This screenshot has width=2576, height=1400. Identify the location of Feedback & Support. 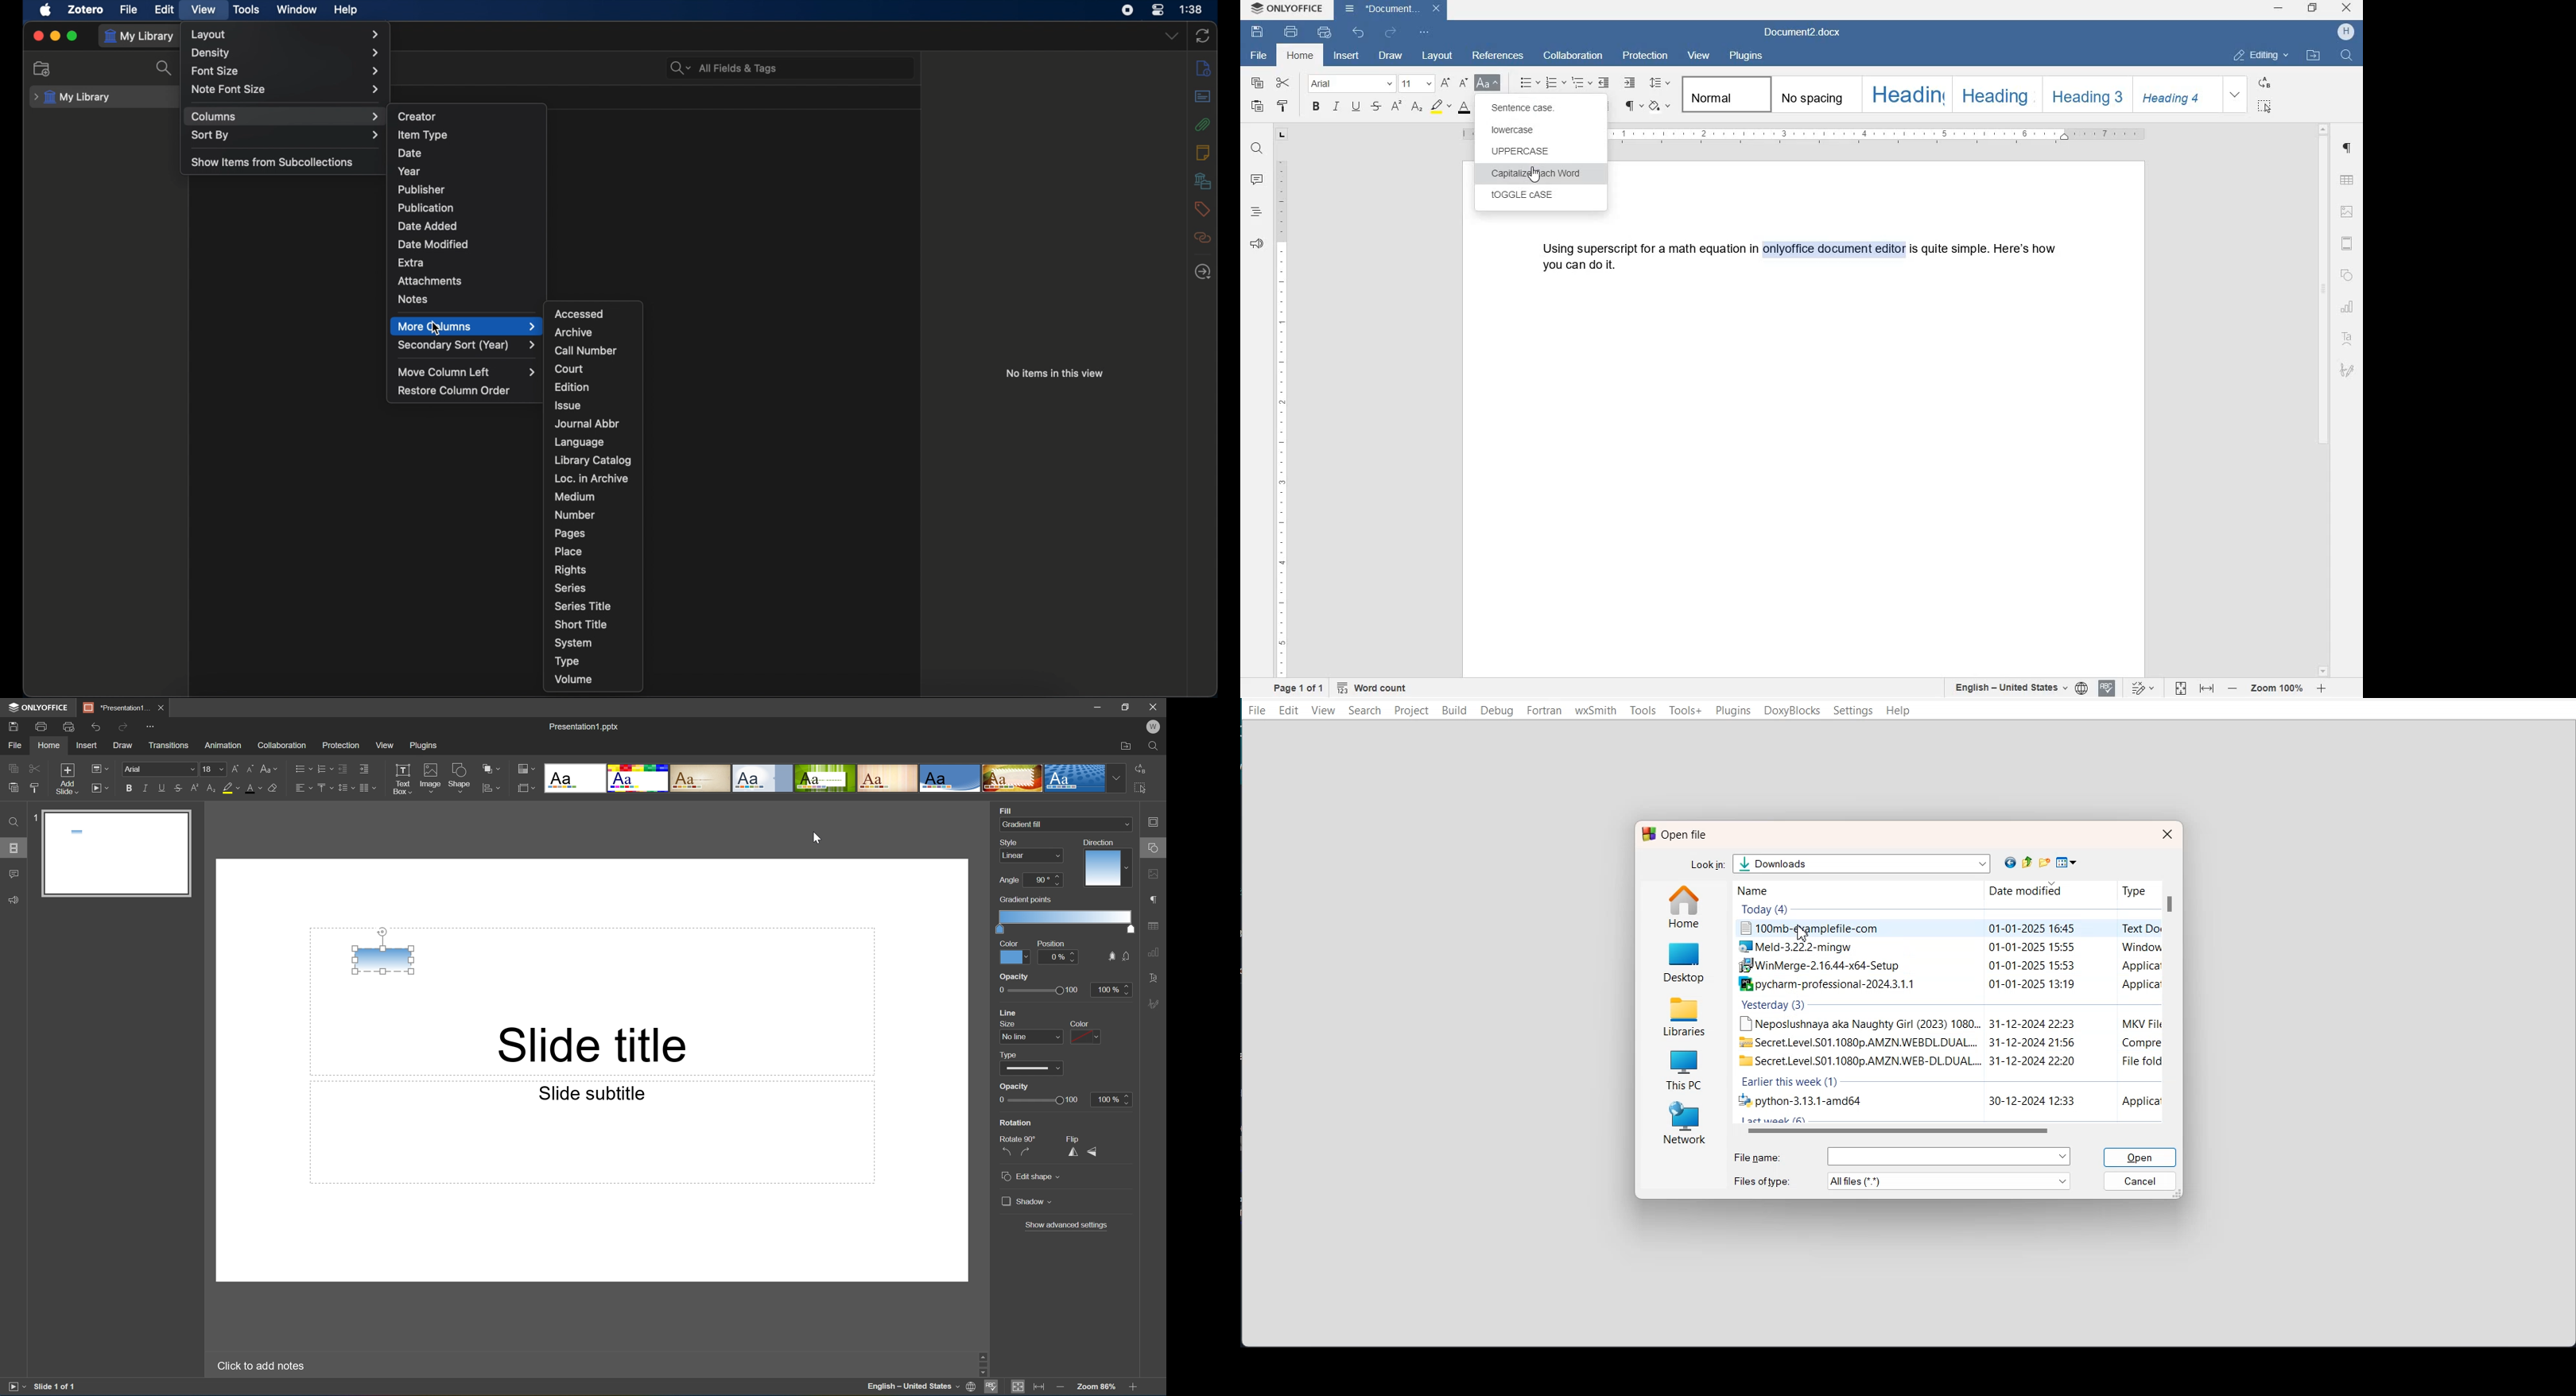
(15, 899).